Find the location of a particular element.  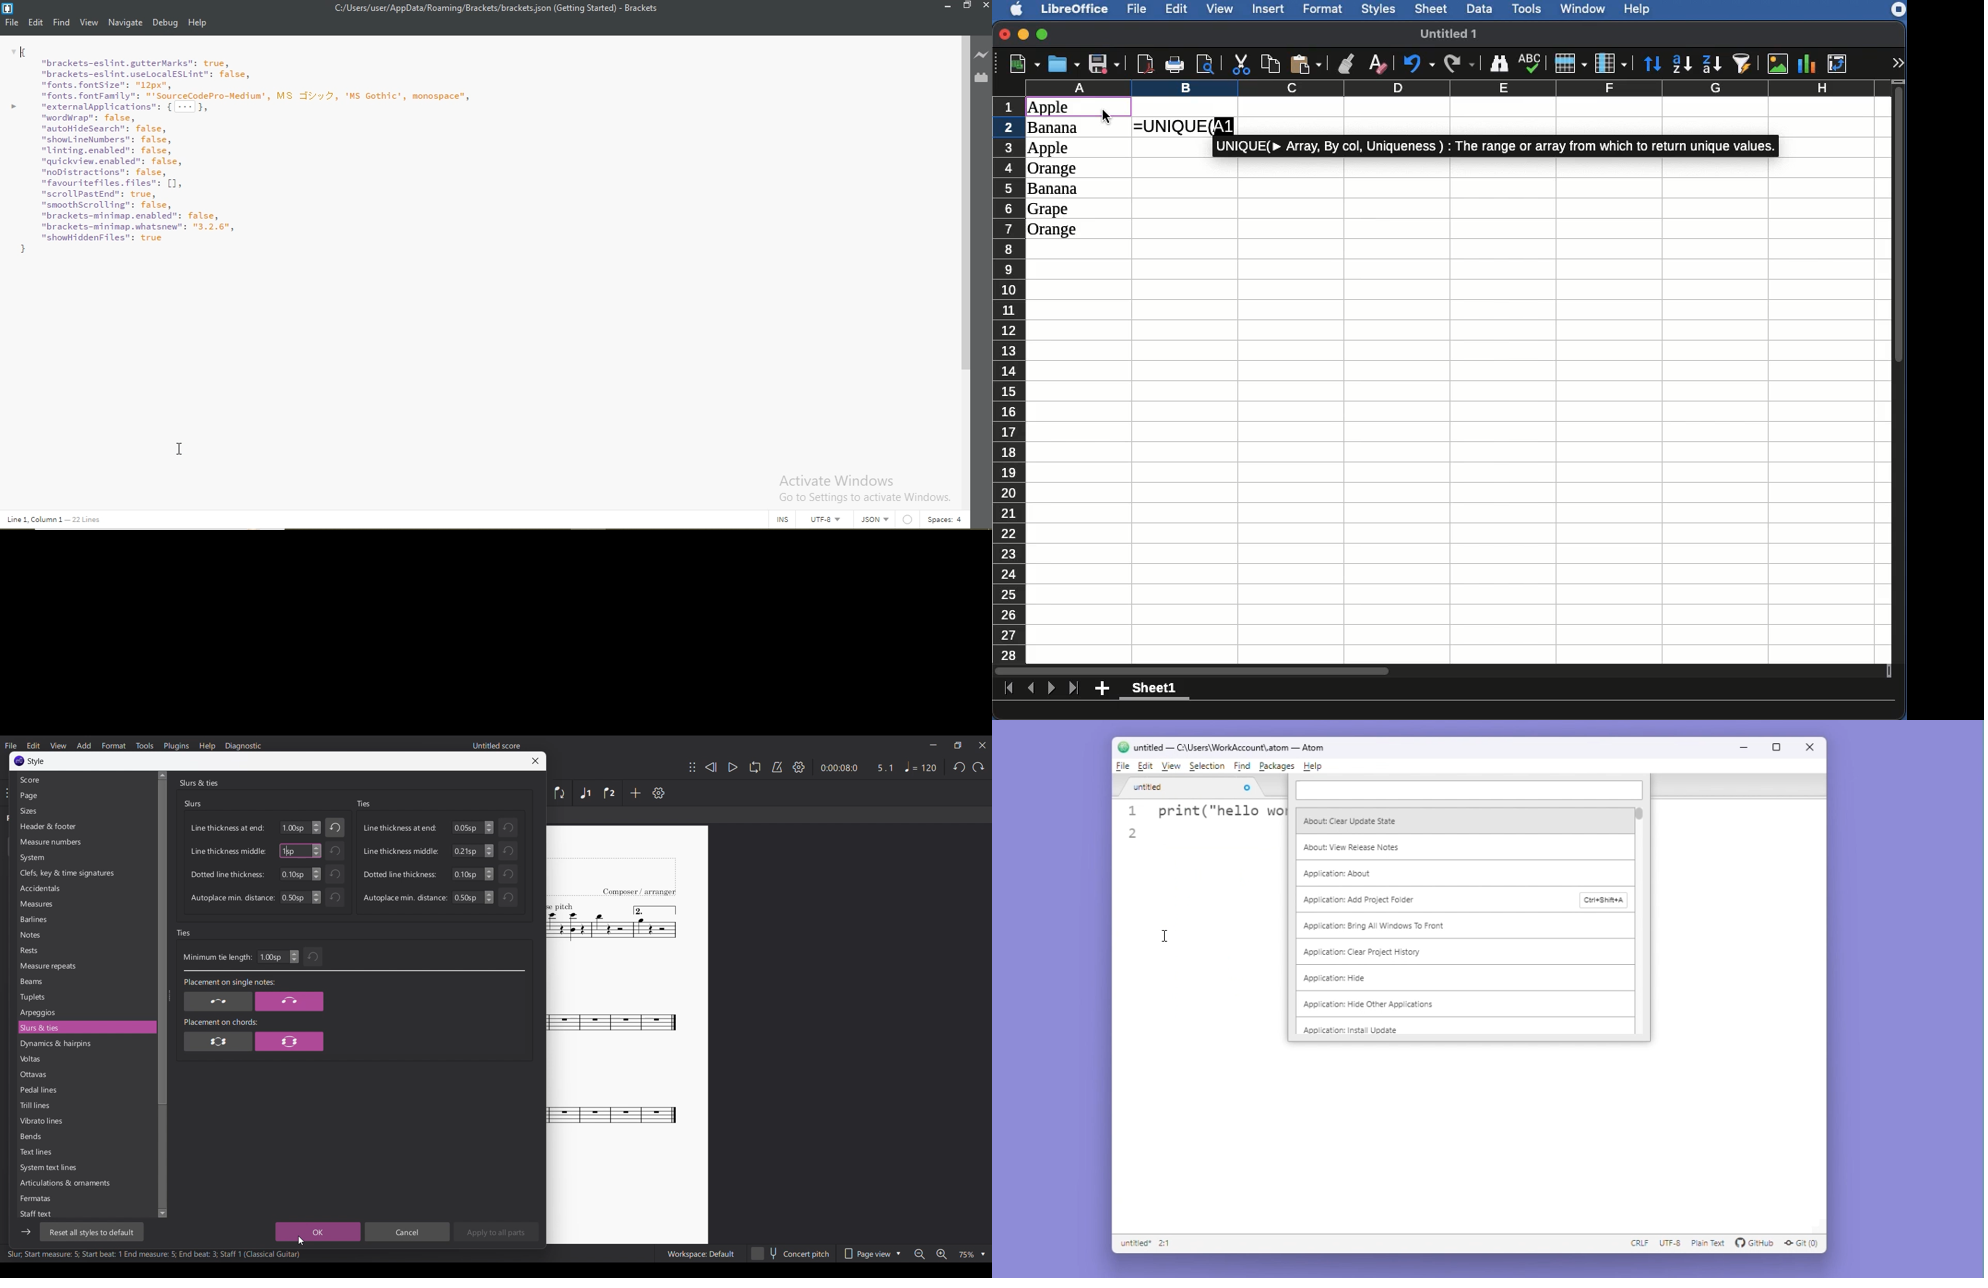

Placement on chords option 1 is located at coordinates (219, 1041).